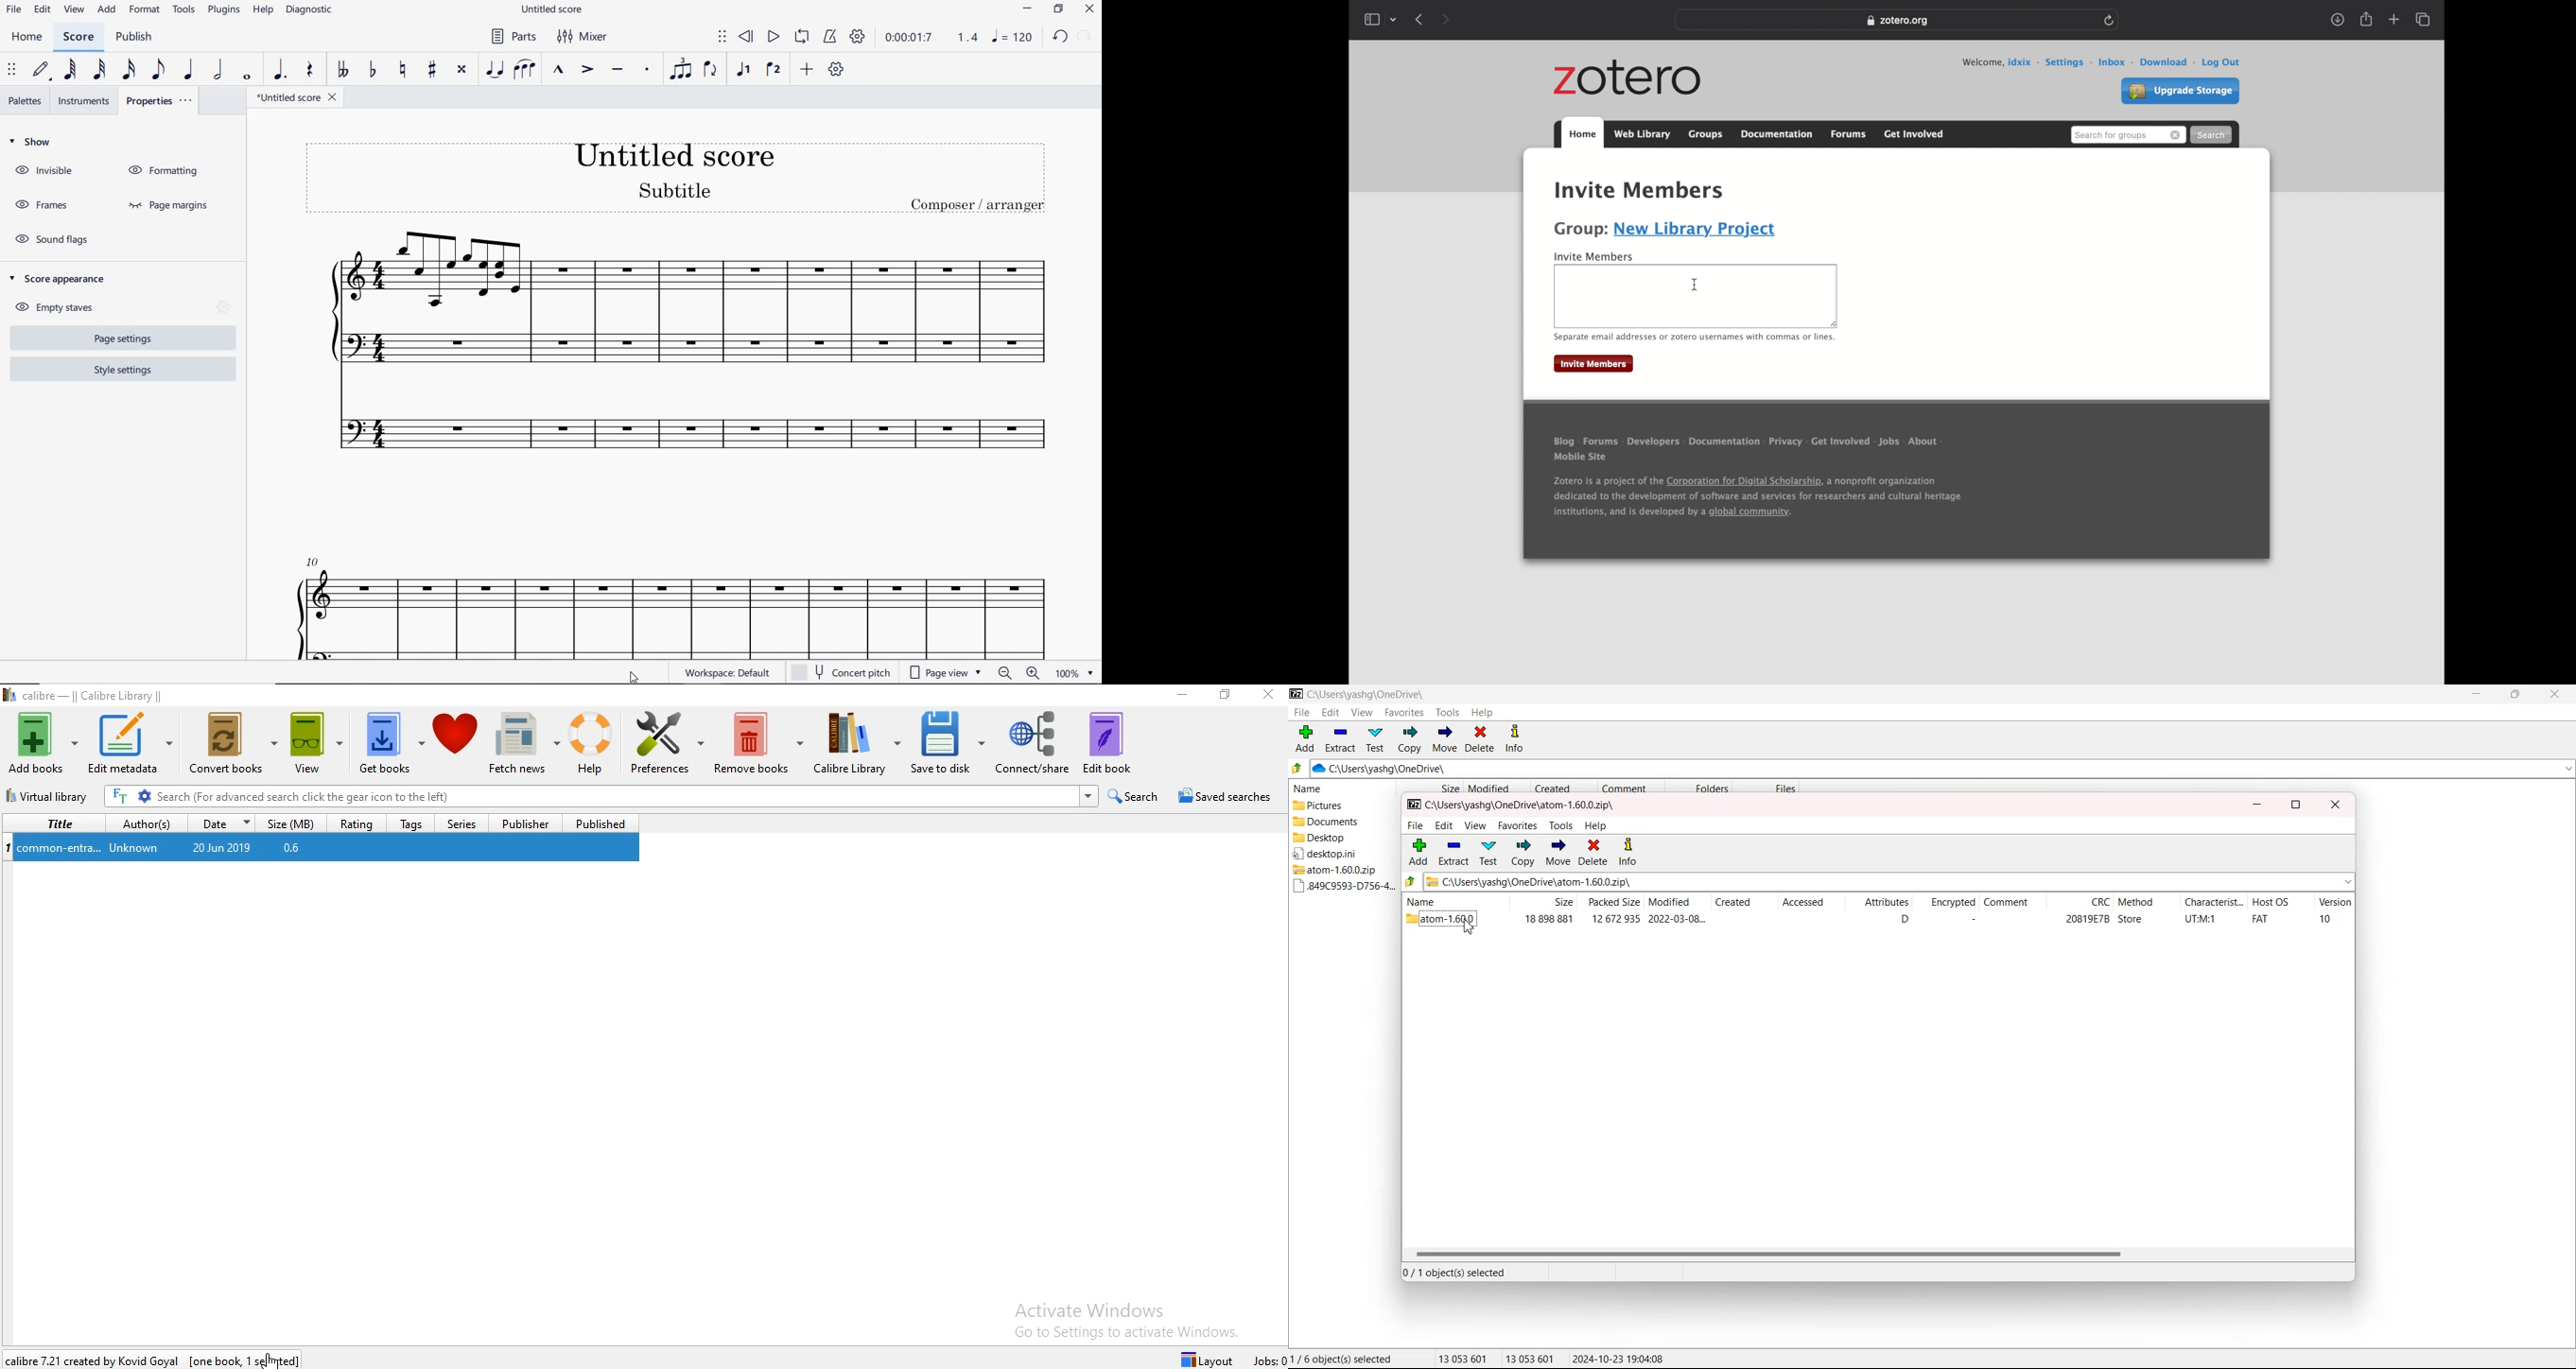  I want to click on web library, so click(1642, 134).